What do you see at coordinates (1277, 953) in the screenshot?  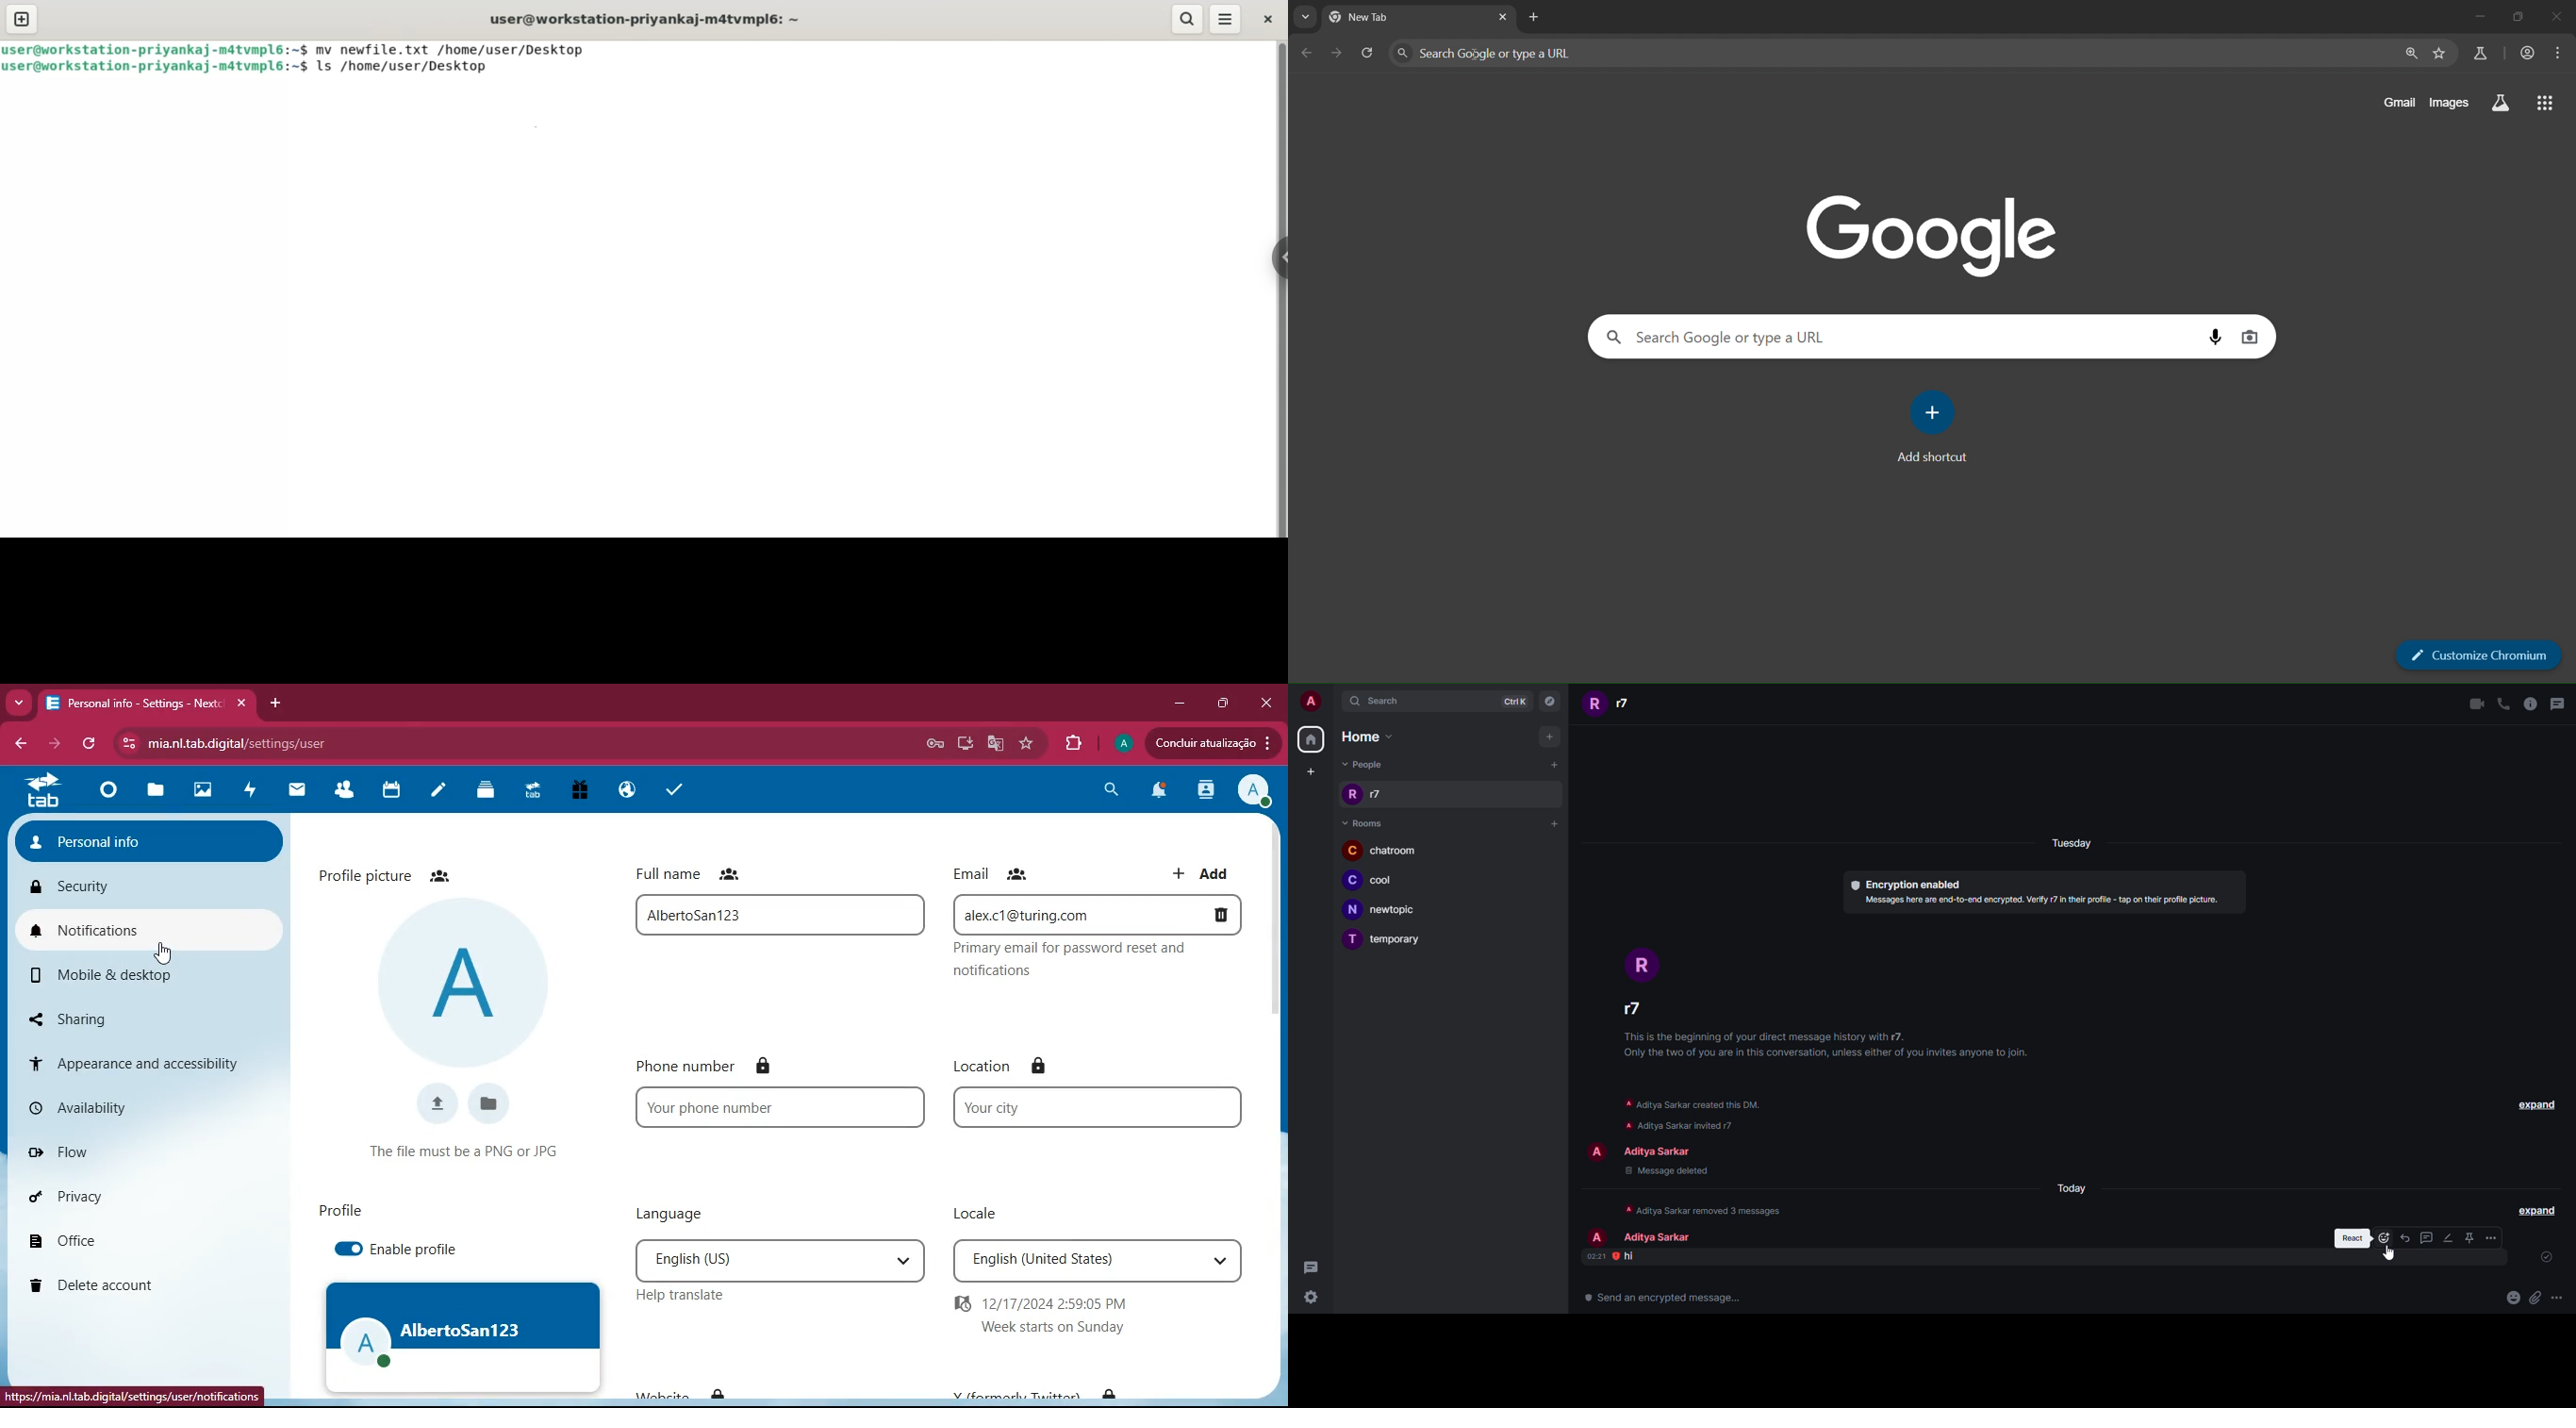 I see `scroll bar` at bounding box center [1277, 953].